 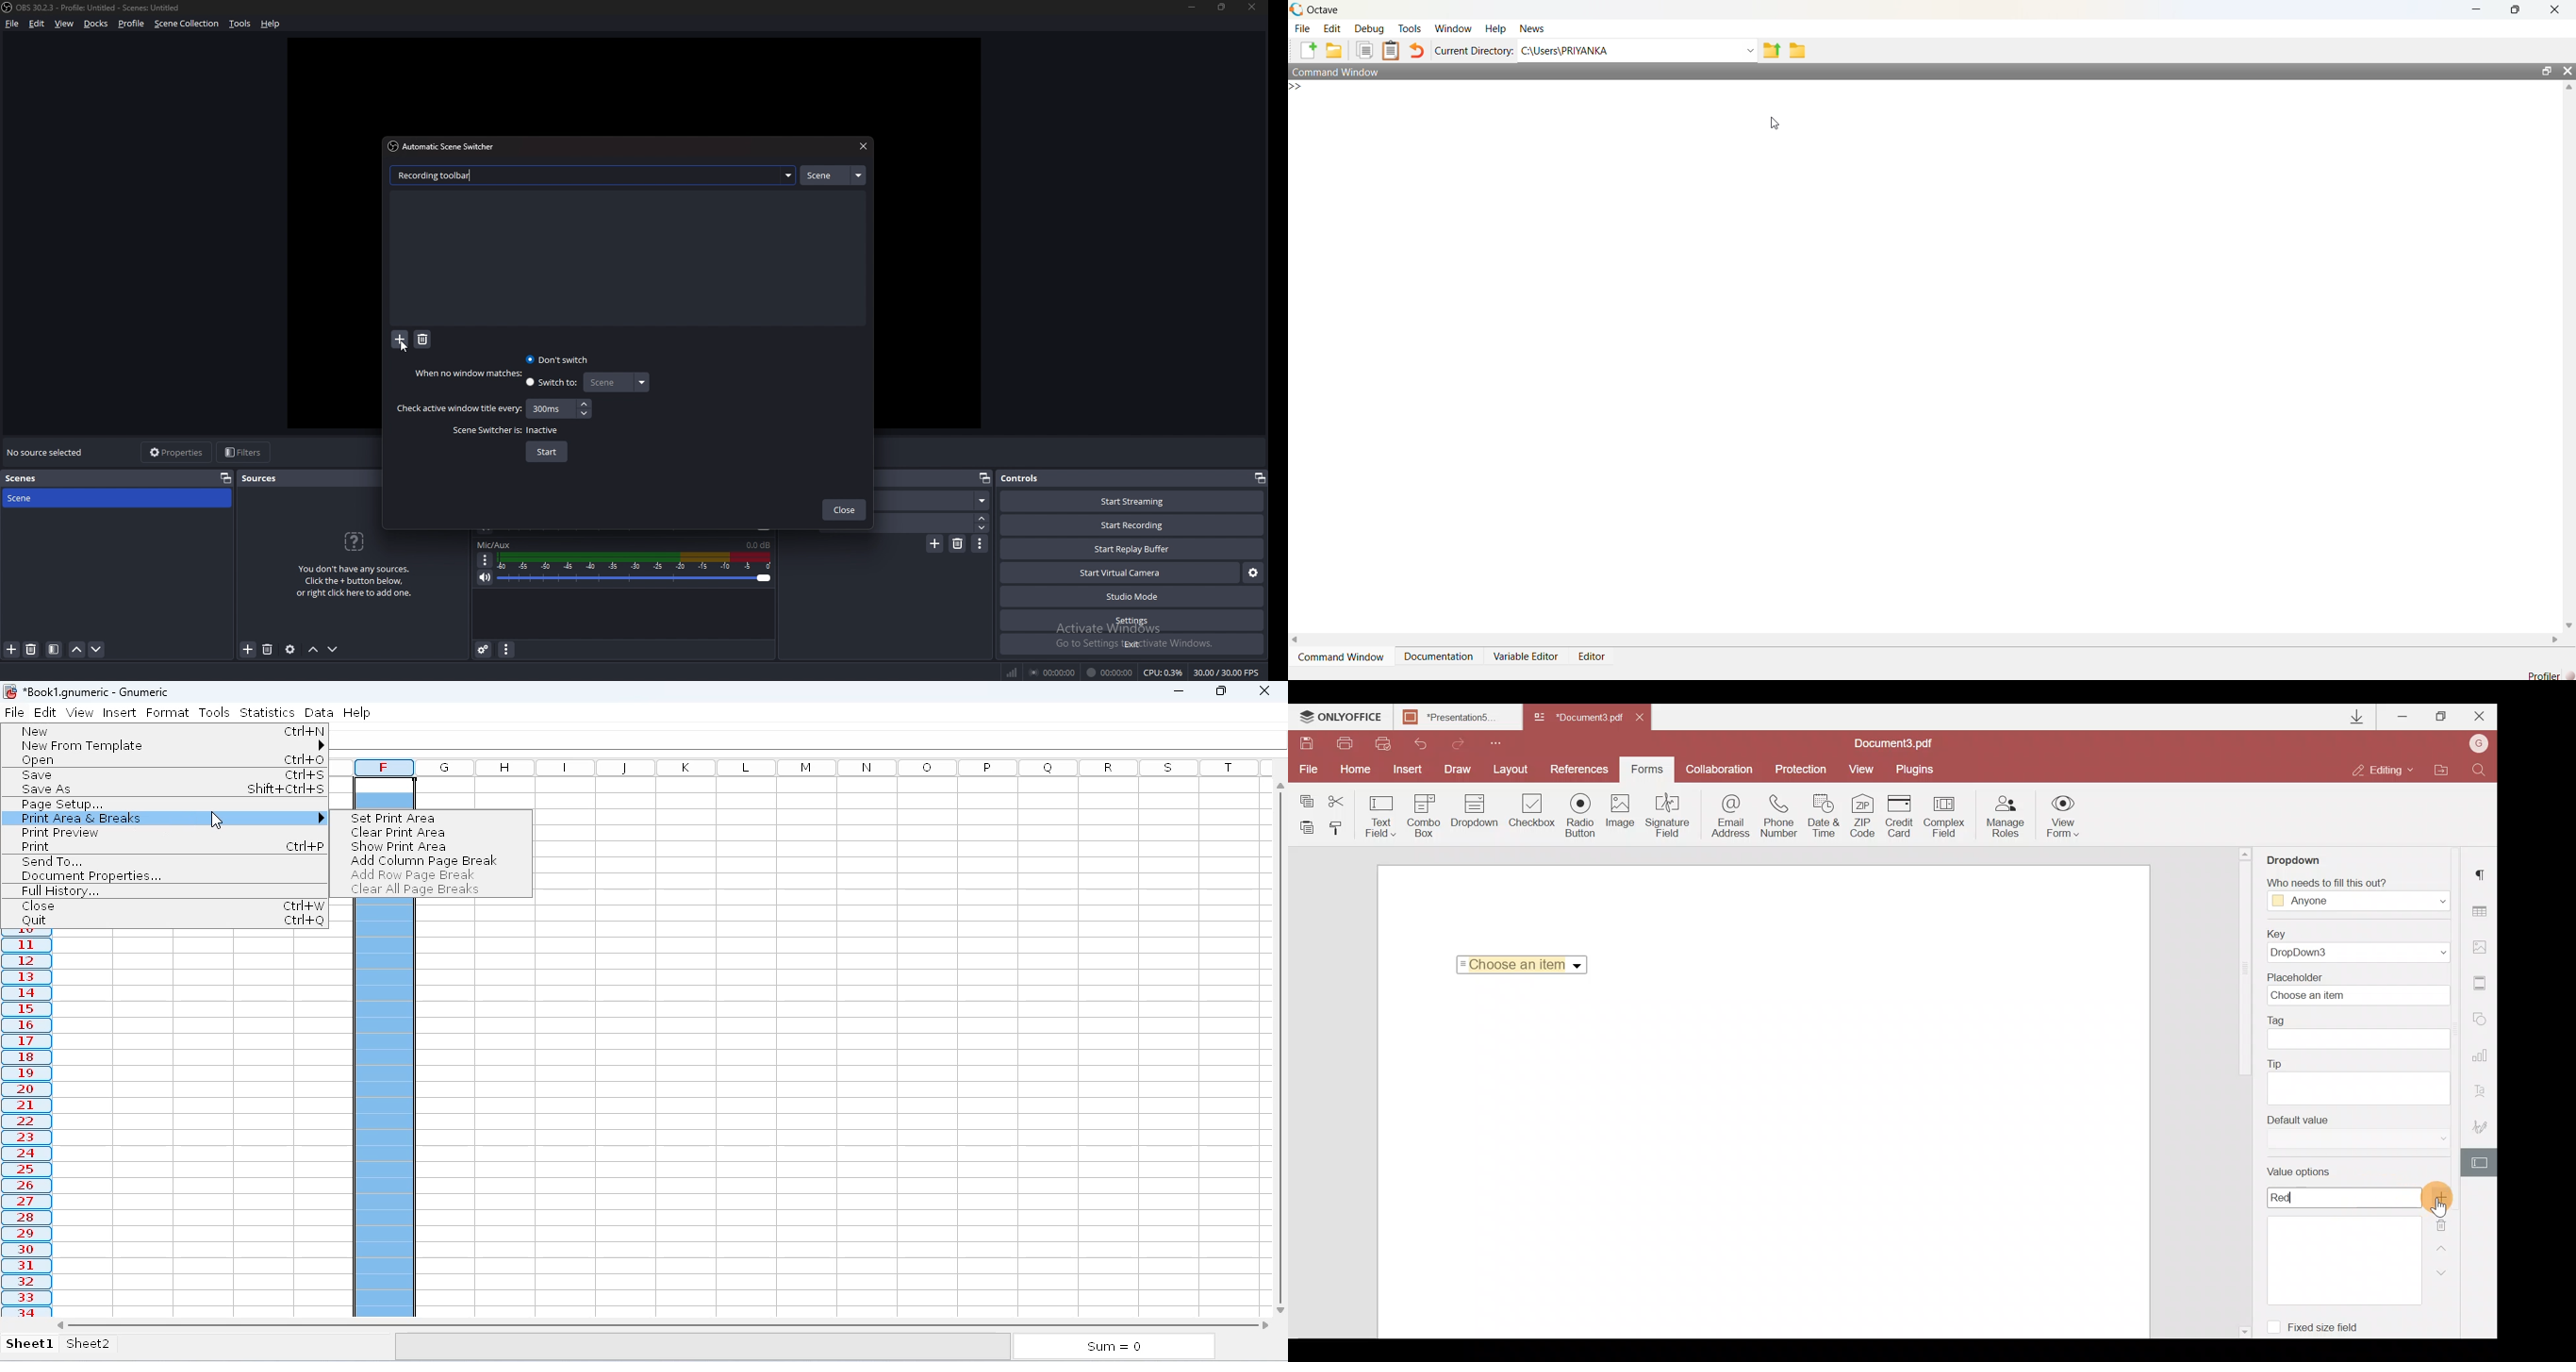 I want to click on pop out, so click(x=226, y=477).